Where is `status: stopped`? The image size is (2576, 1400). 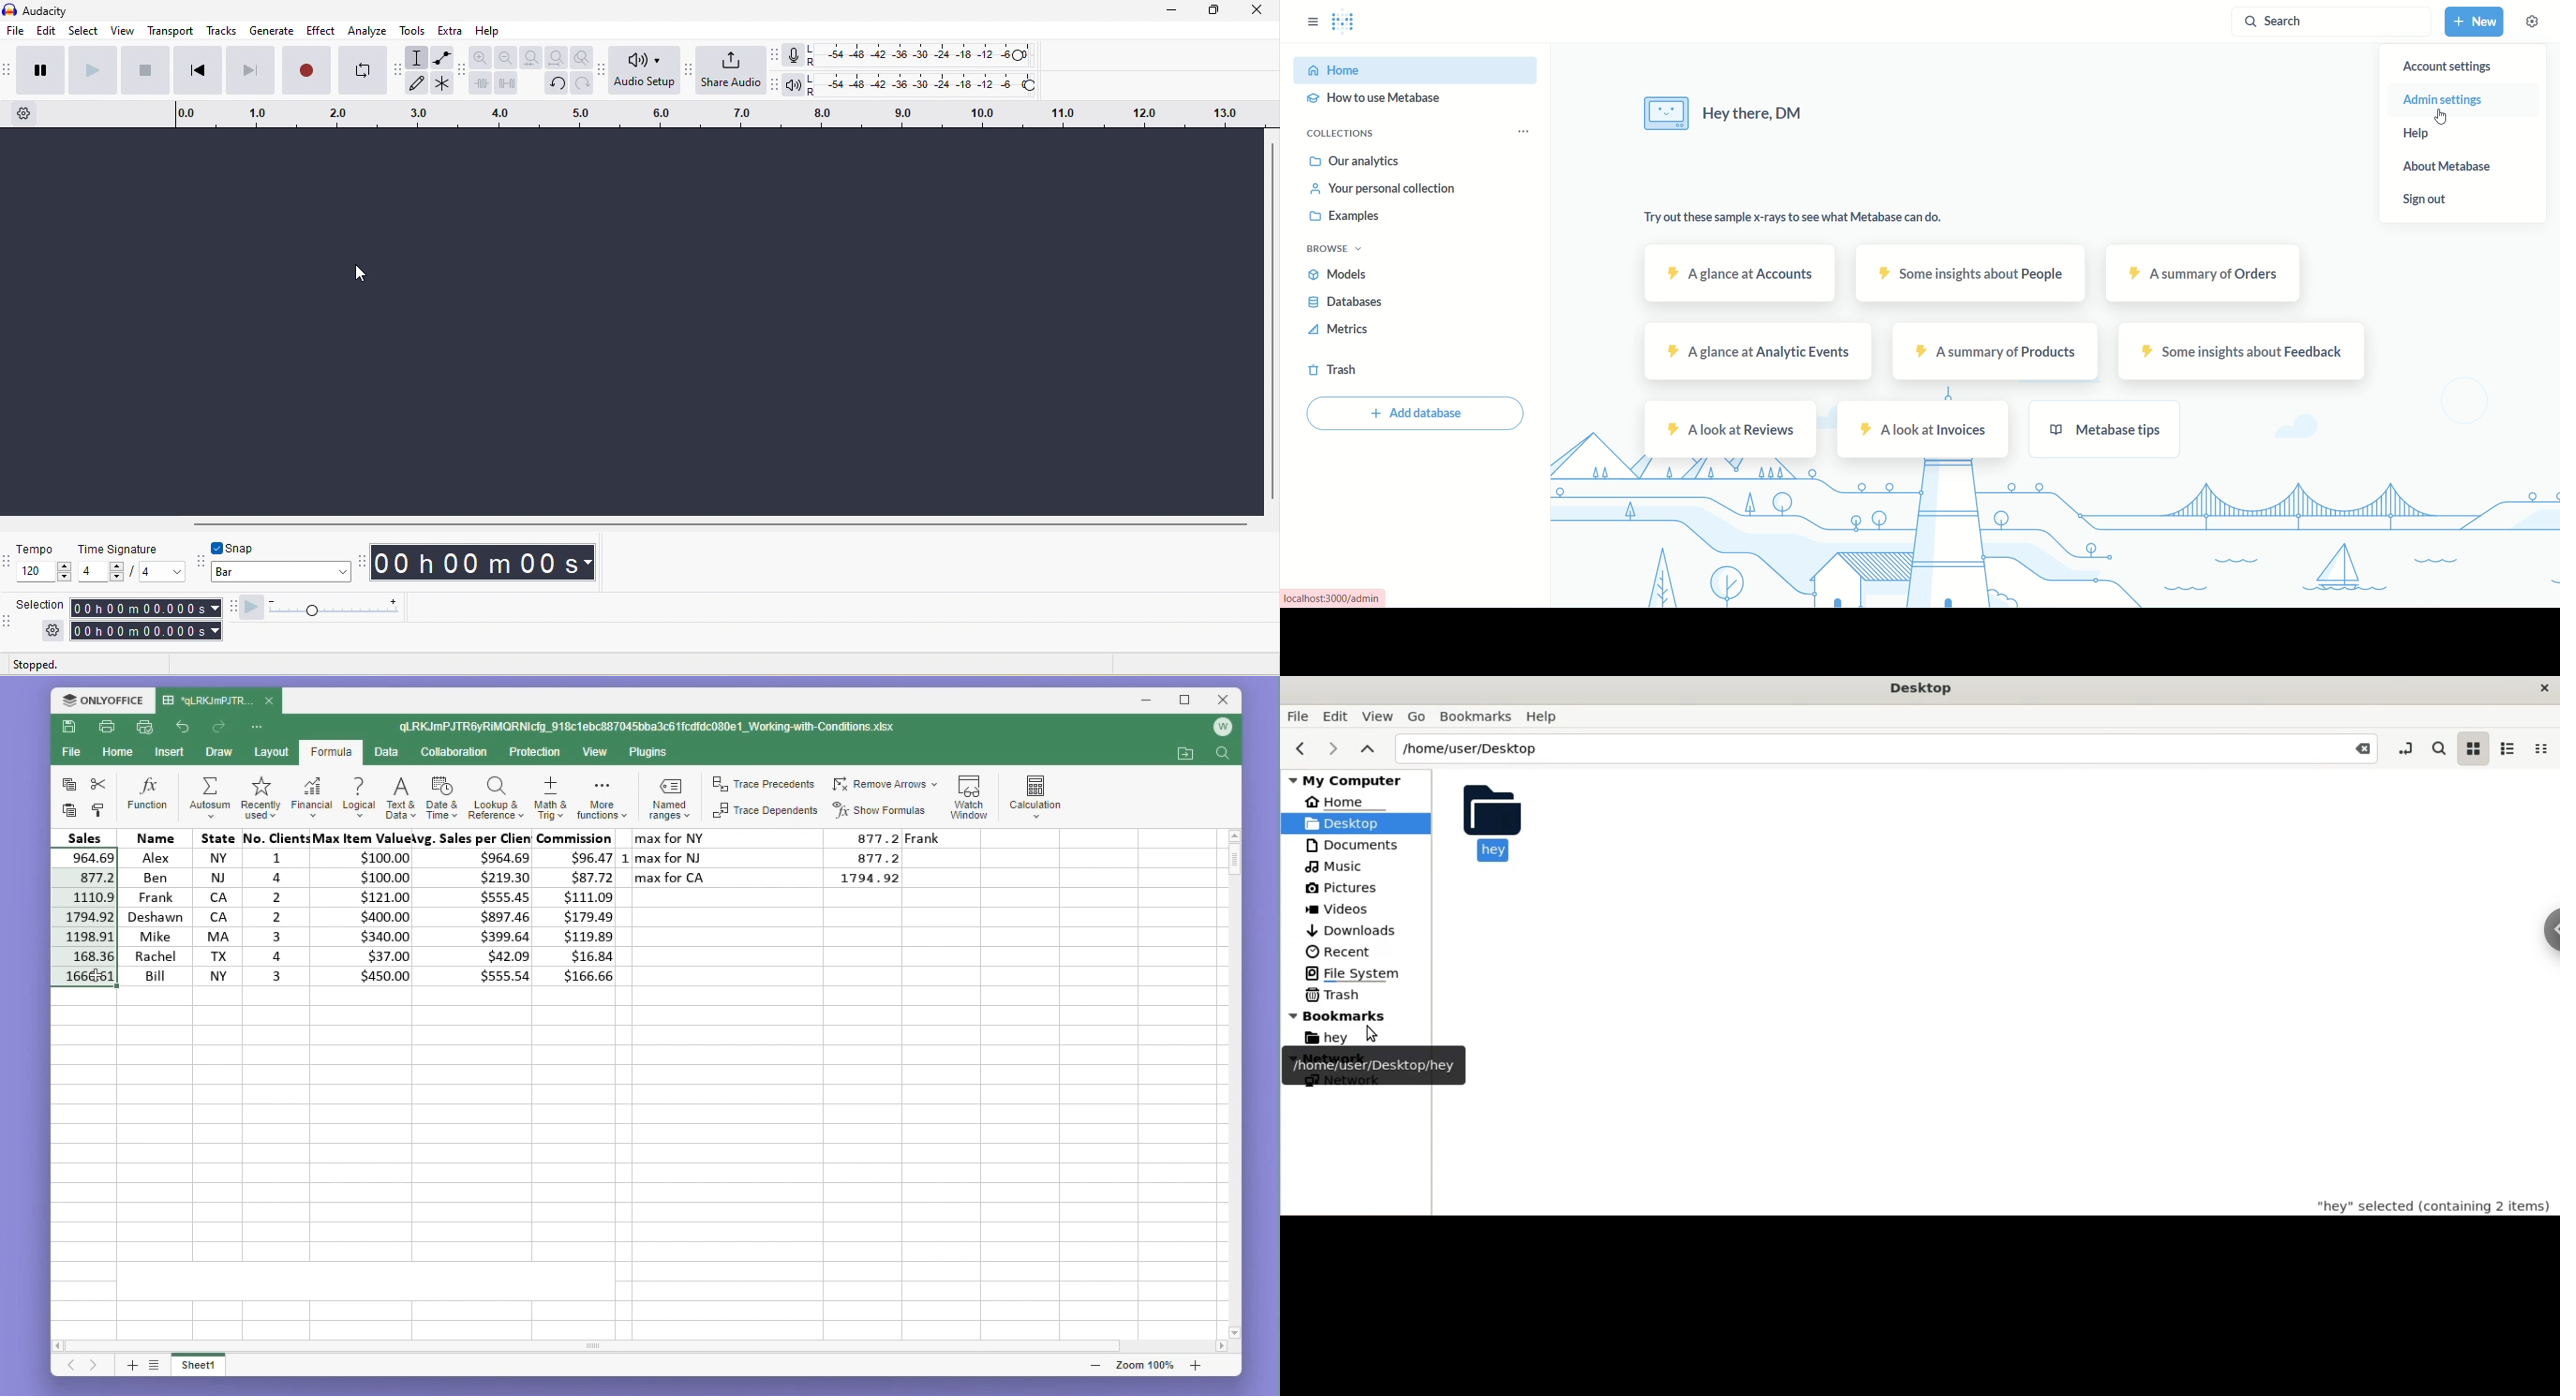
status: stopped is located at coordinates (35, 667).